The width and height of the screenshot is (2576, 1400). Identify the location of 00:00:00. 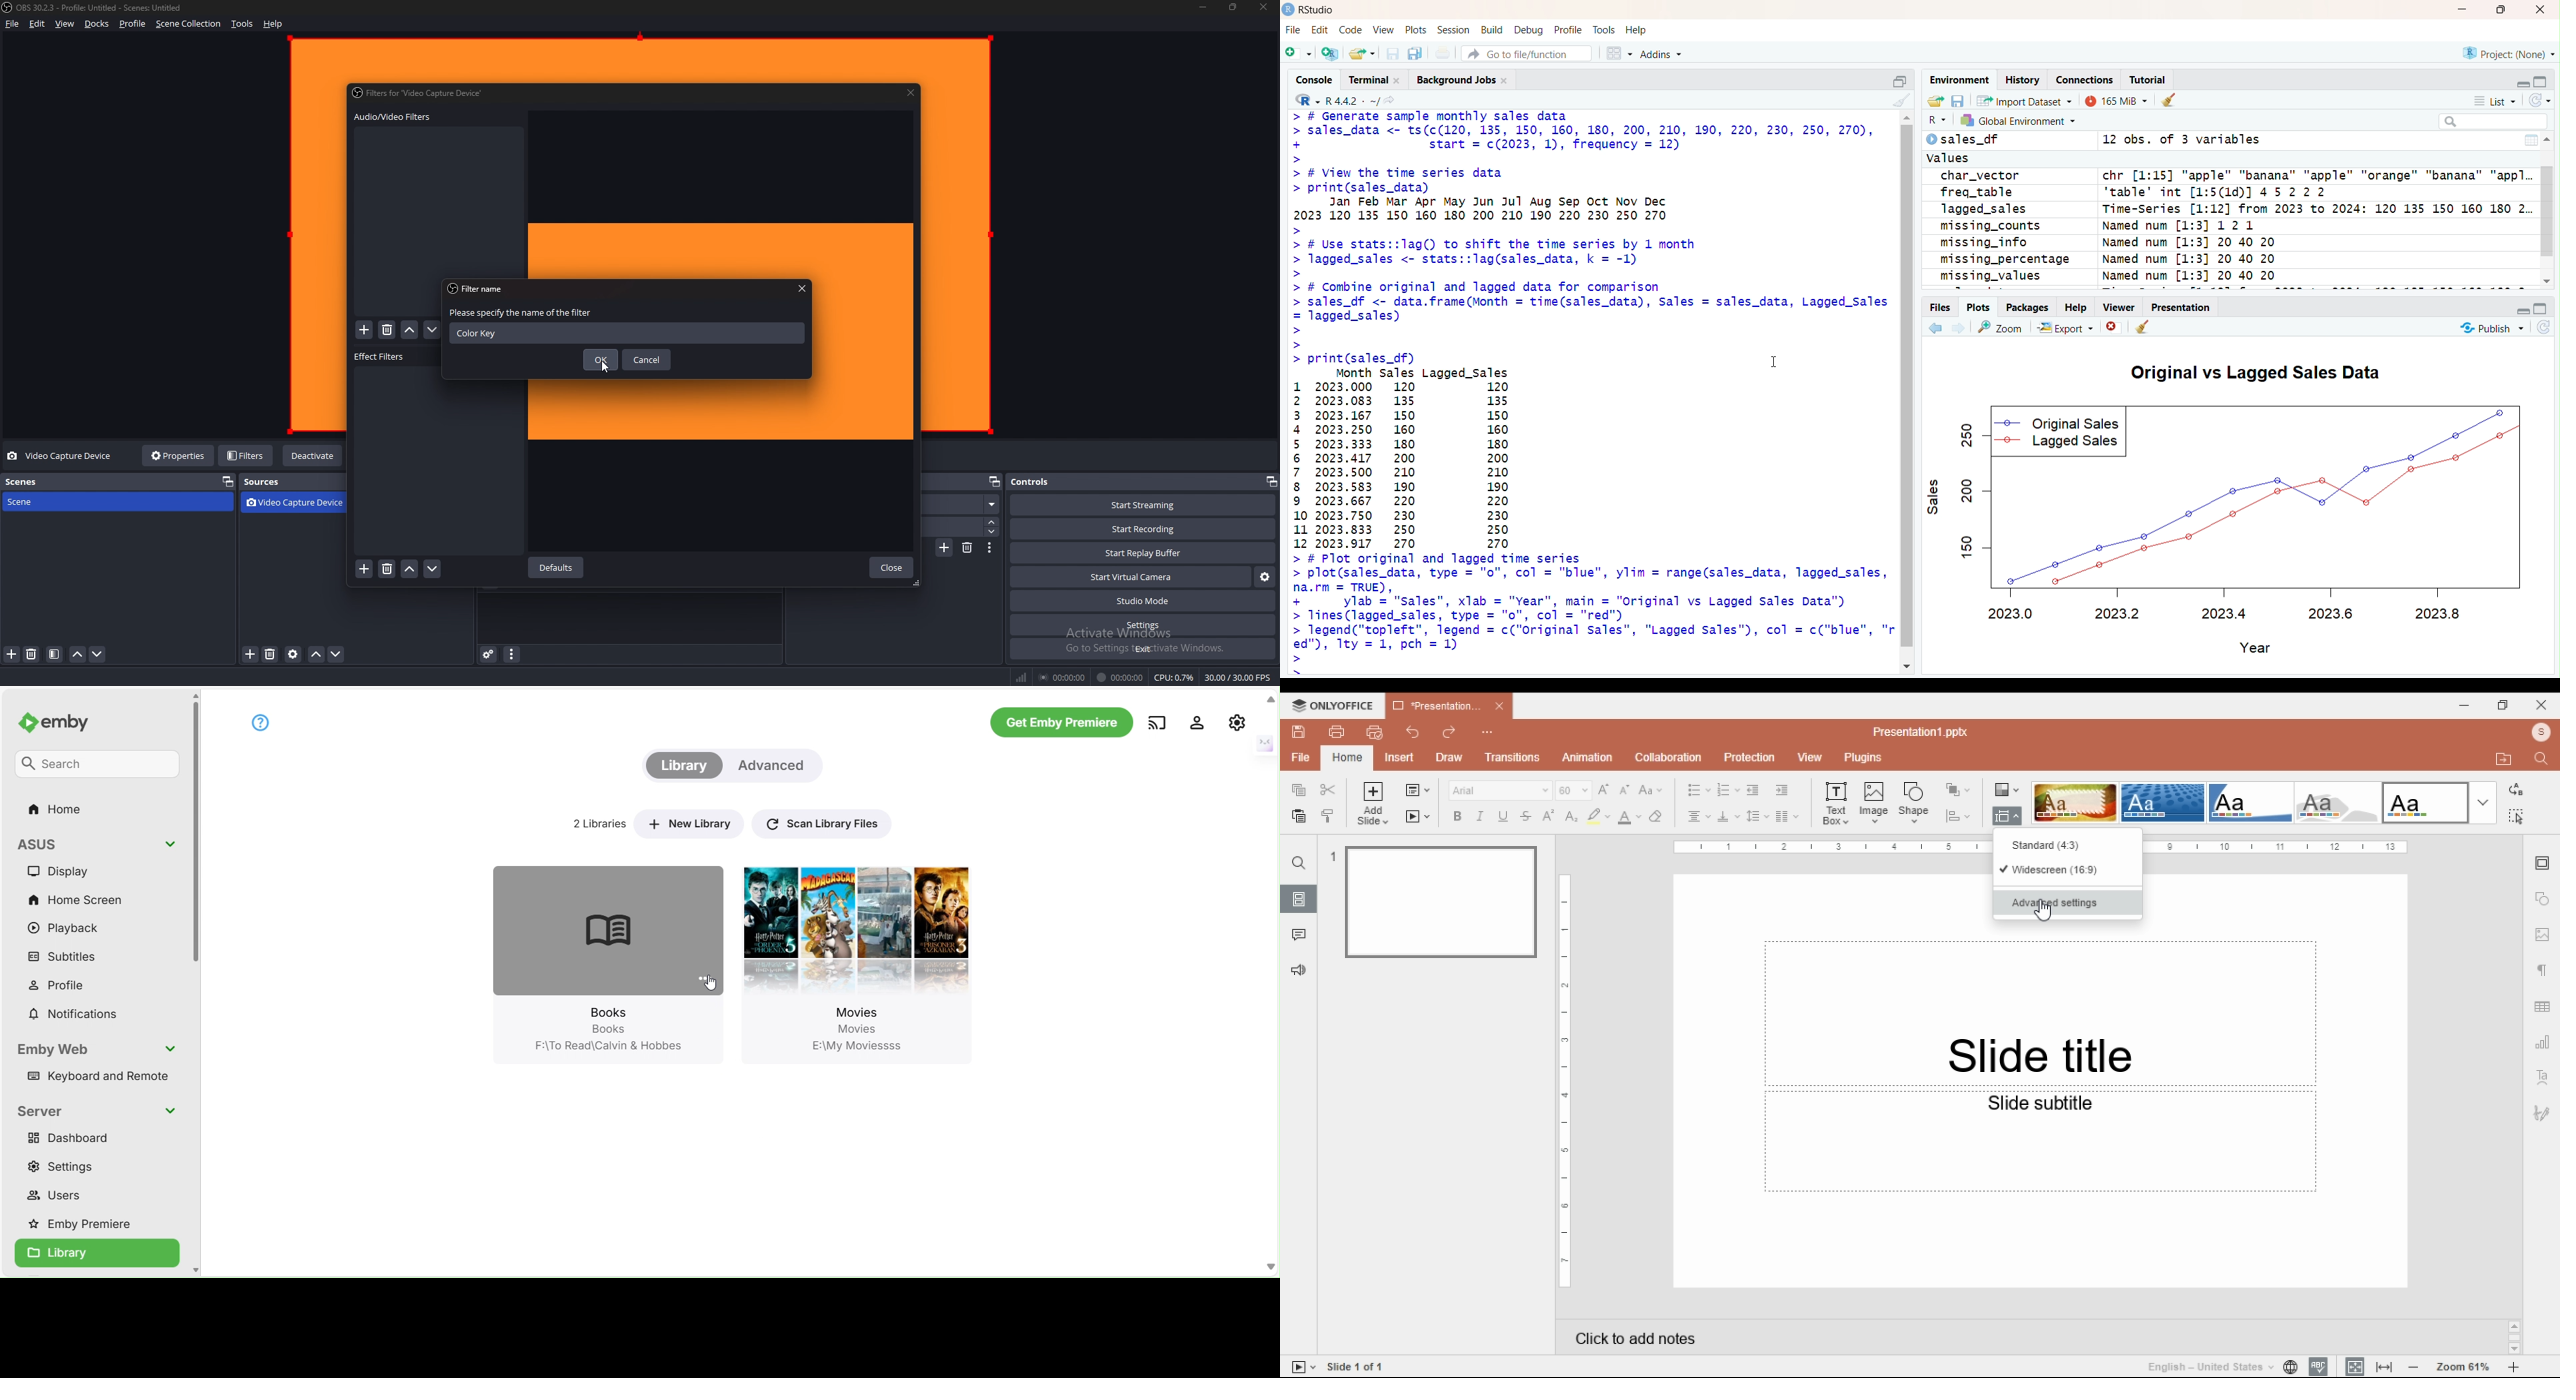
(1062, 678).